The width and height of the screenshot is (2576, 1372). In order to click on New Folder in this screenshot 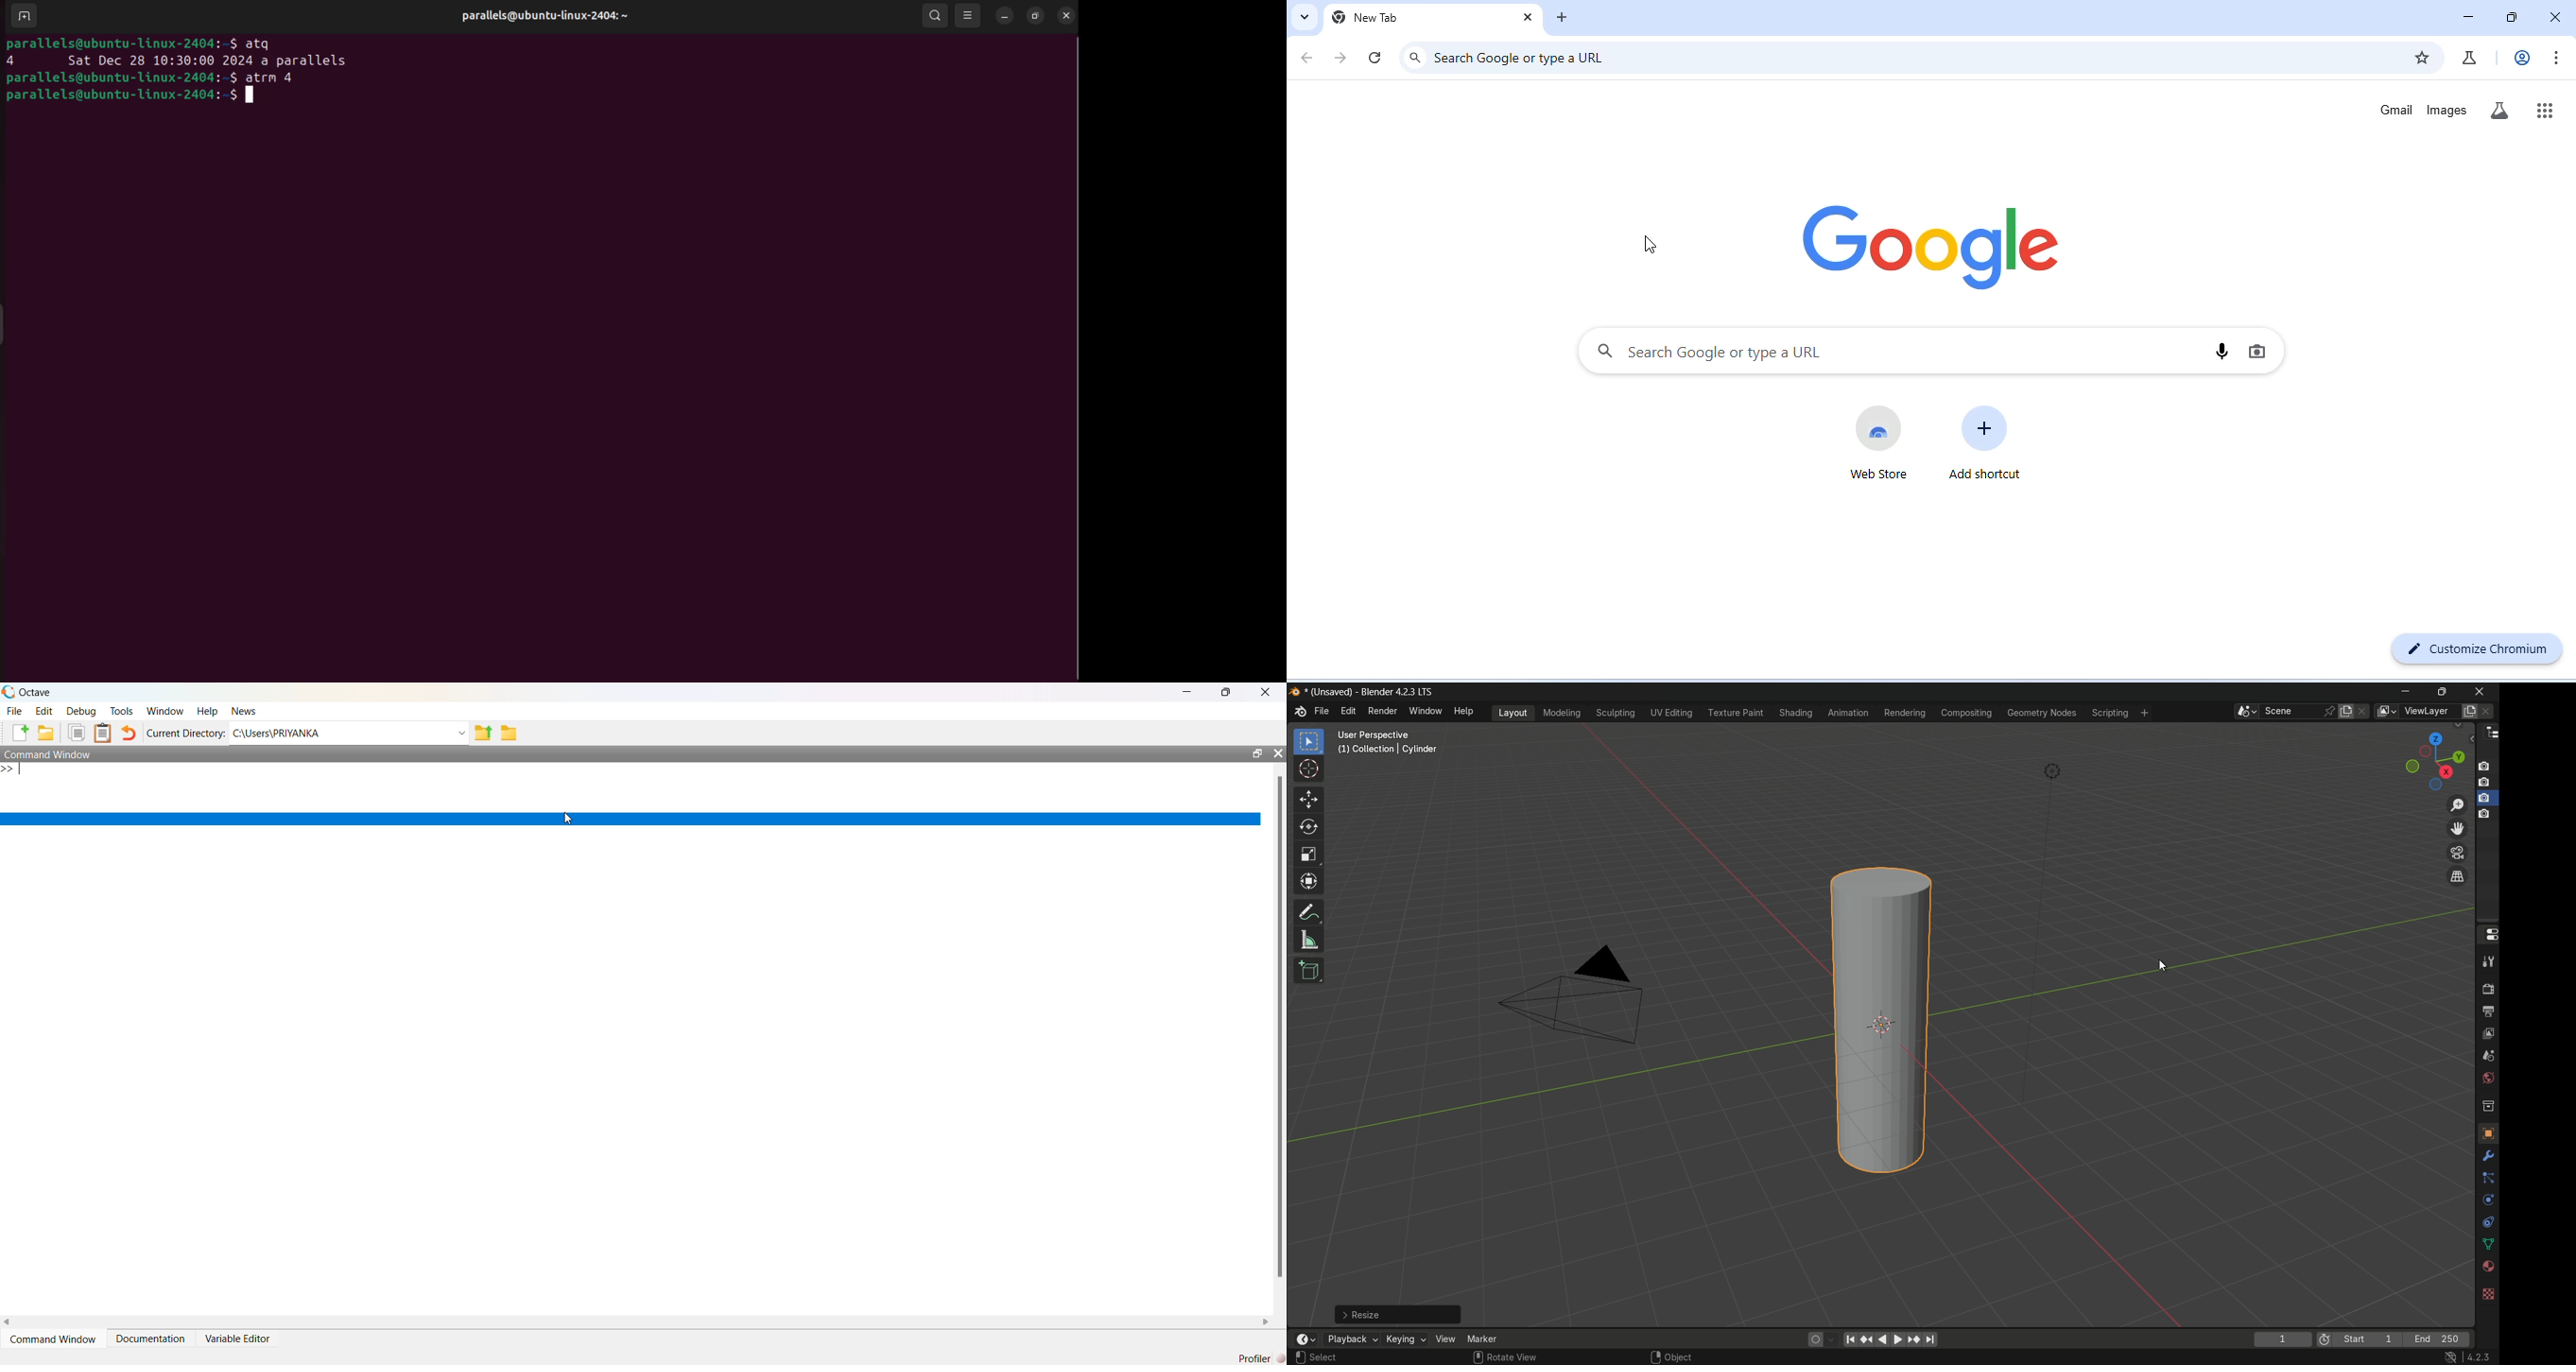, I will do `click(46, 733)`.